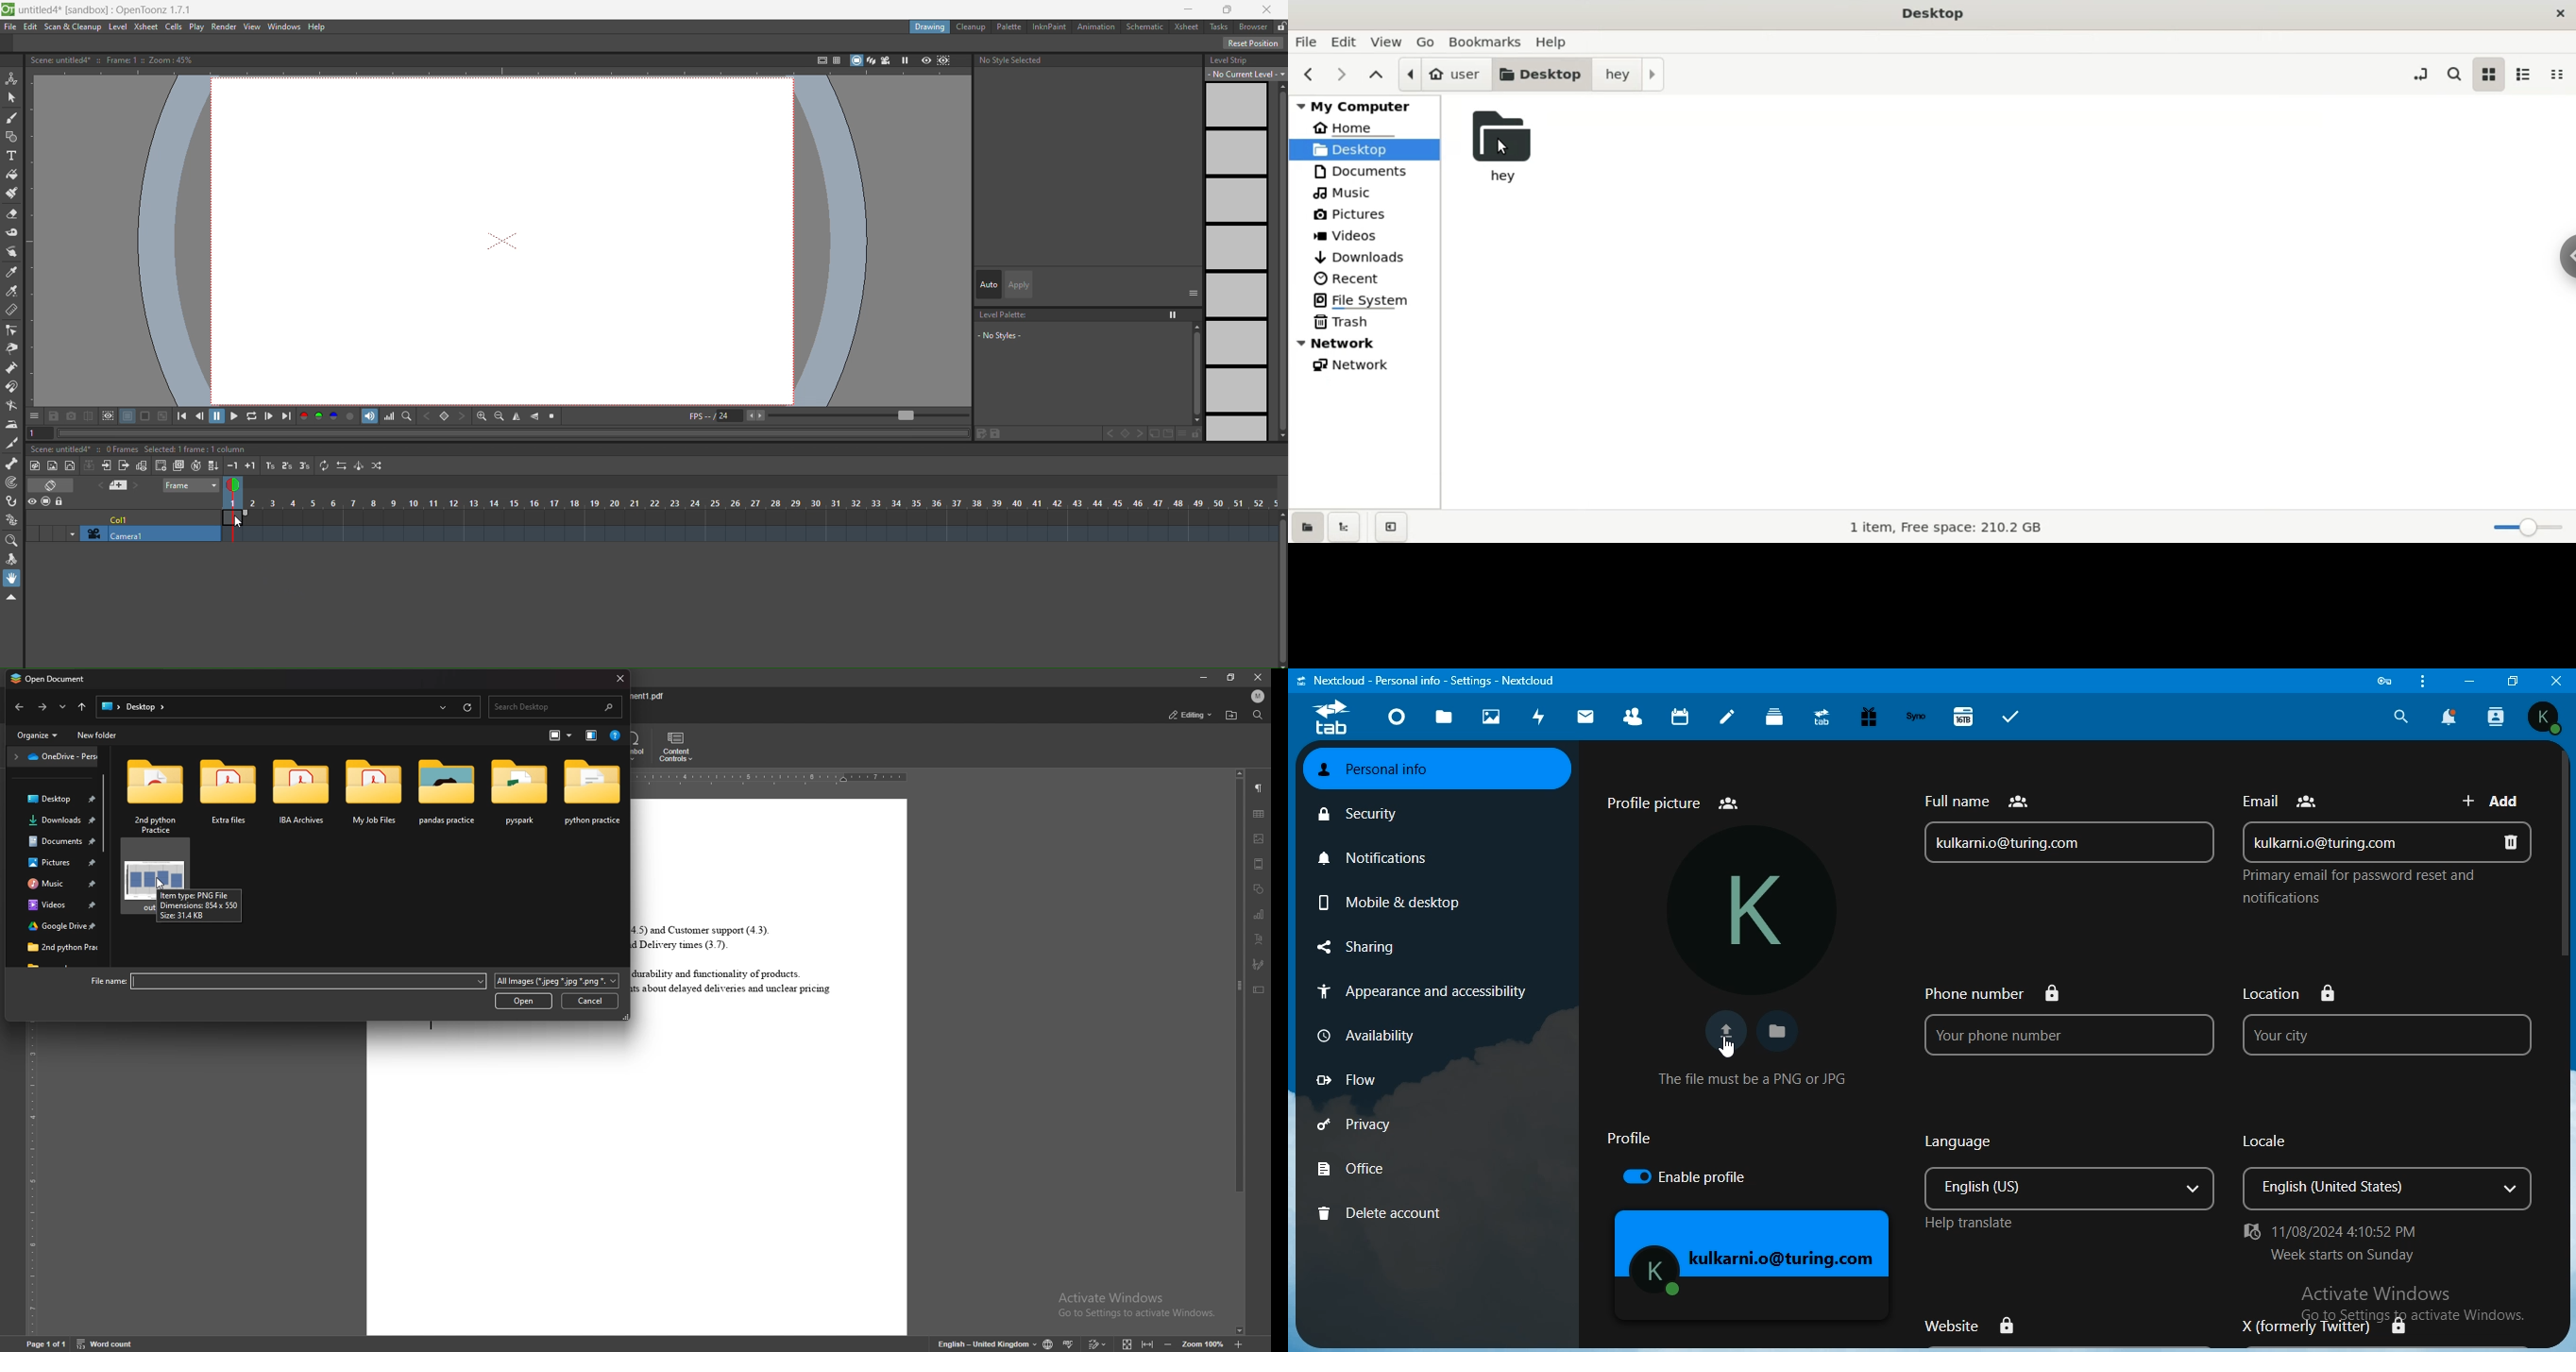  What do you see at coordinates (1360, 815) in the screenshot?
I see `security` at bounding box center [1360, 815].